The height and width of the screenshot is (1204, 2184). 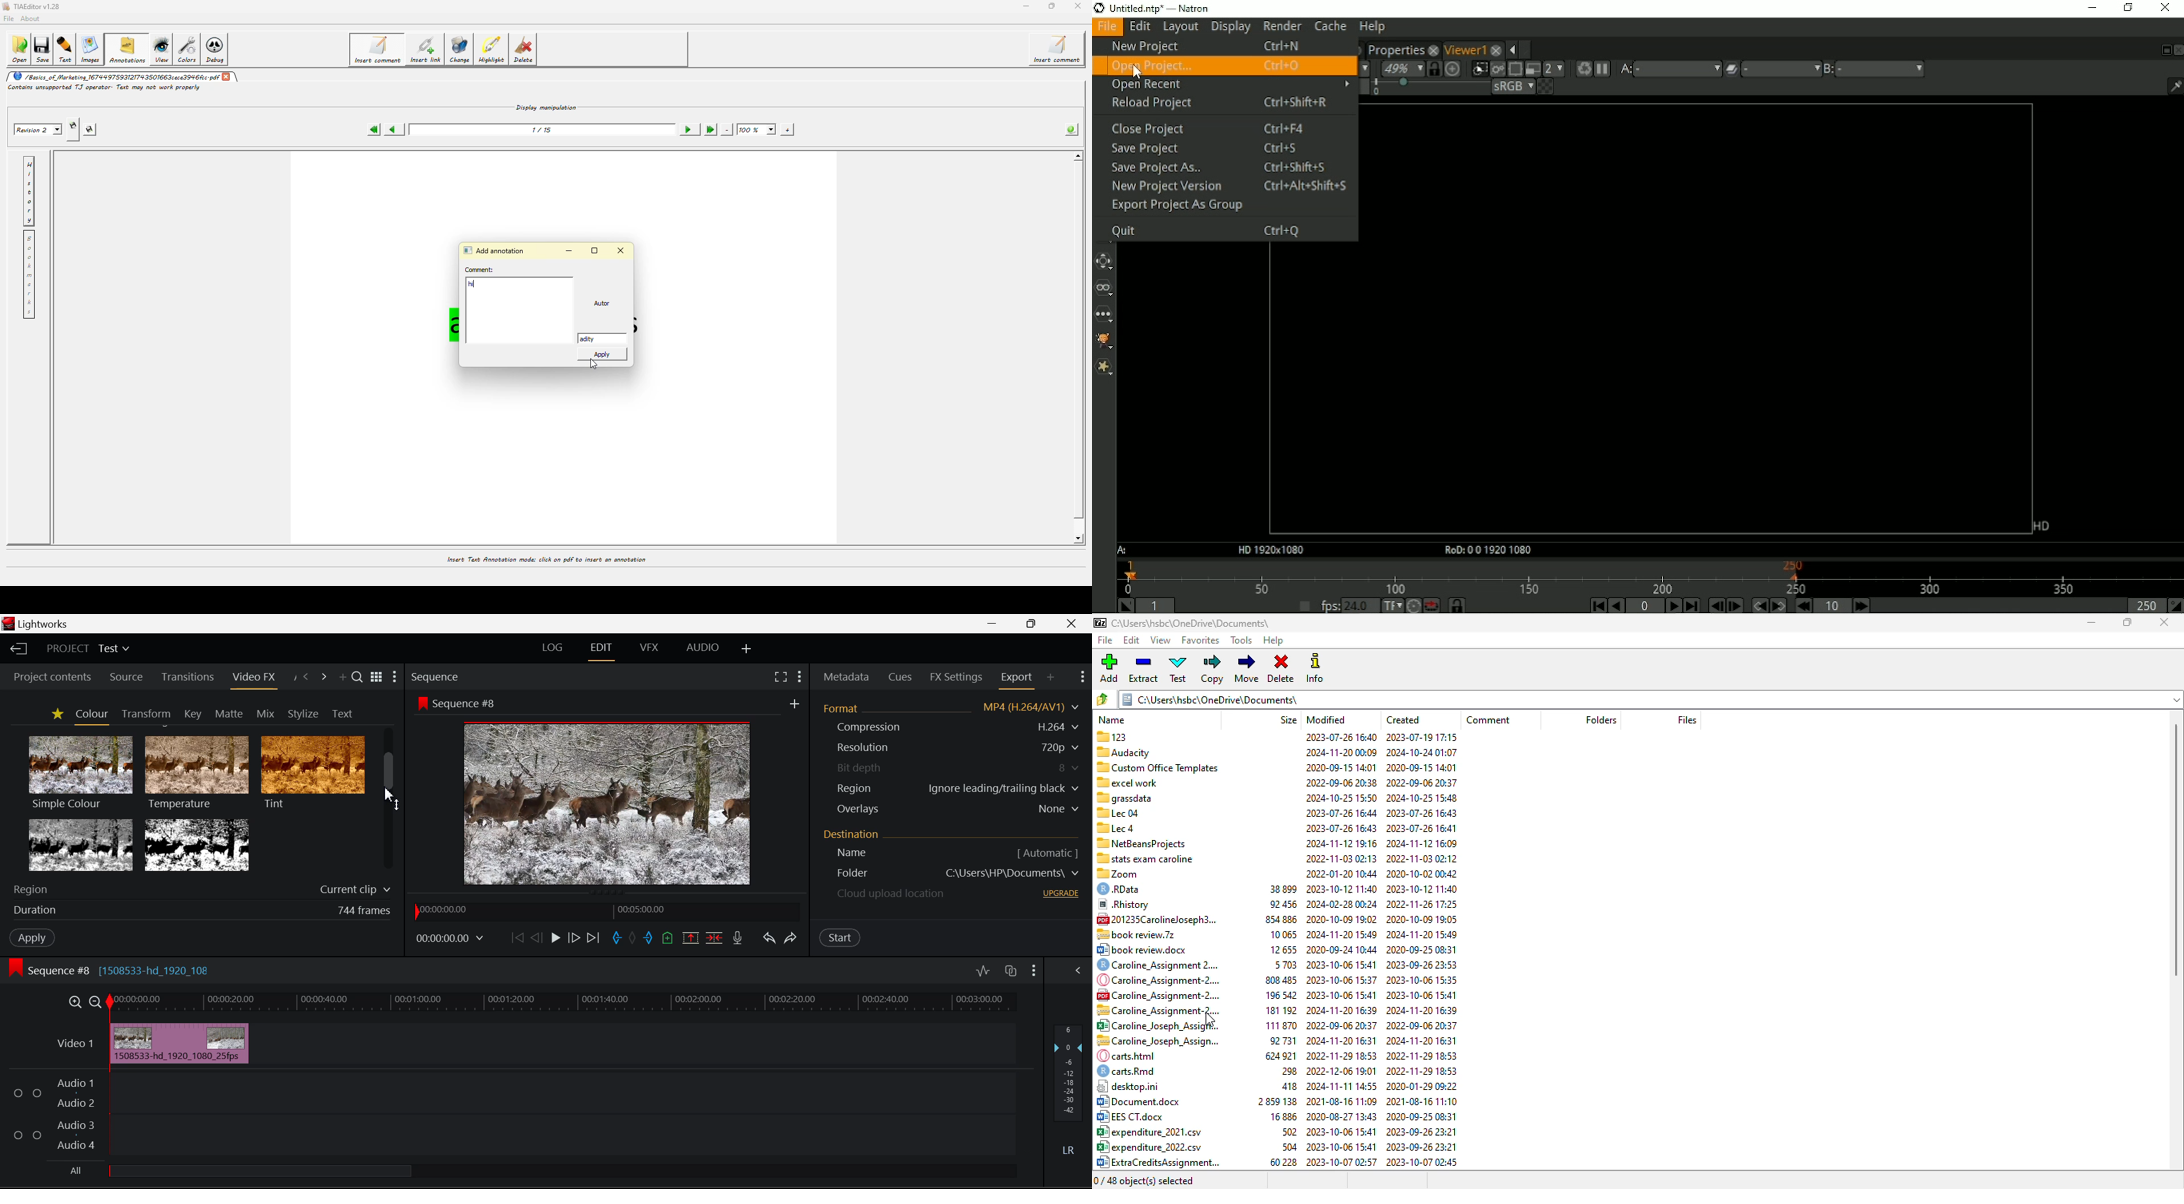 What do you see at coordinates (863, 748) in the screenshot?
I see `Resolution` at bounding box center [863, 748].